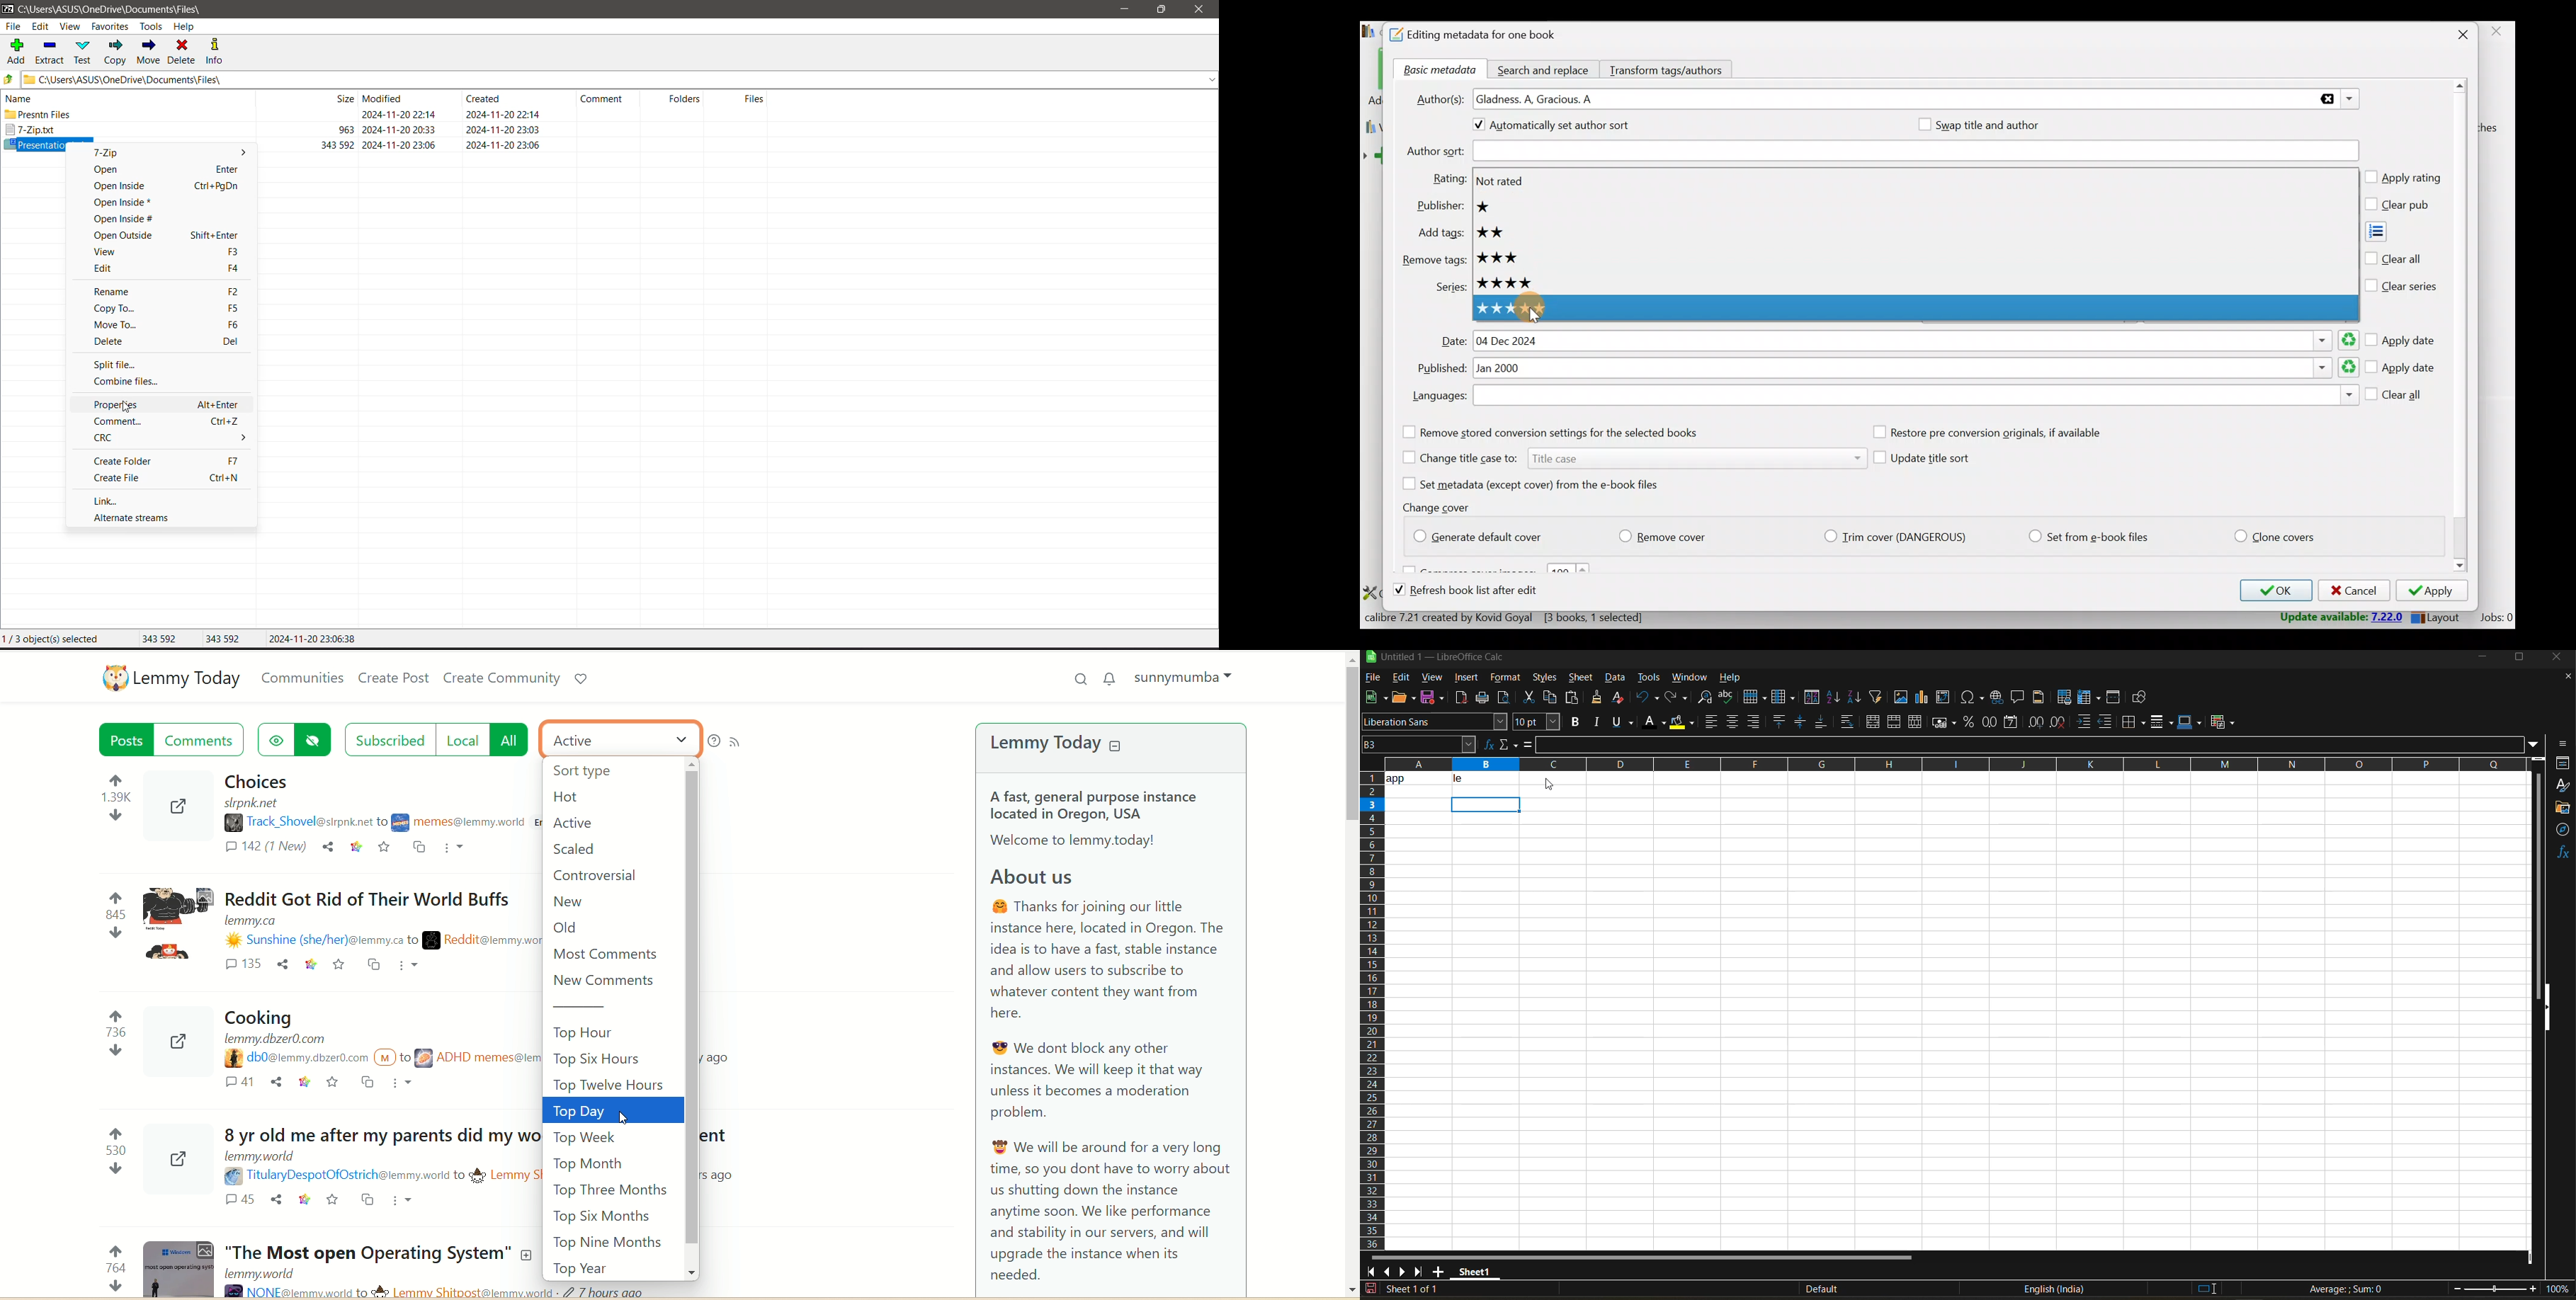  Describe the element at coordinates (1641, 1258) in the screenshot. I see `horizontal scroll bar` at that location.